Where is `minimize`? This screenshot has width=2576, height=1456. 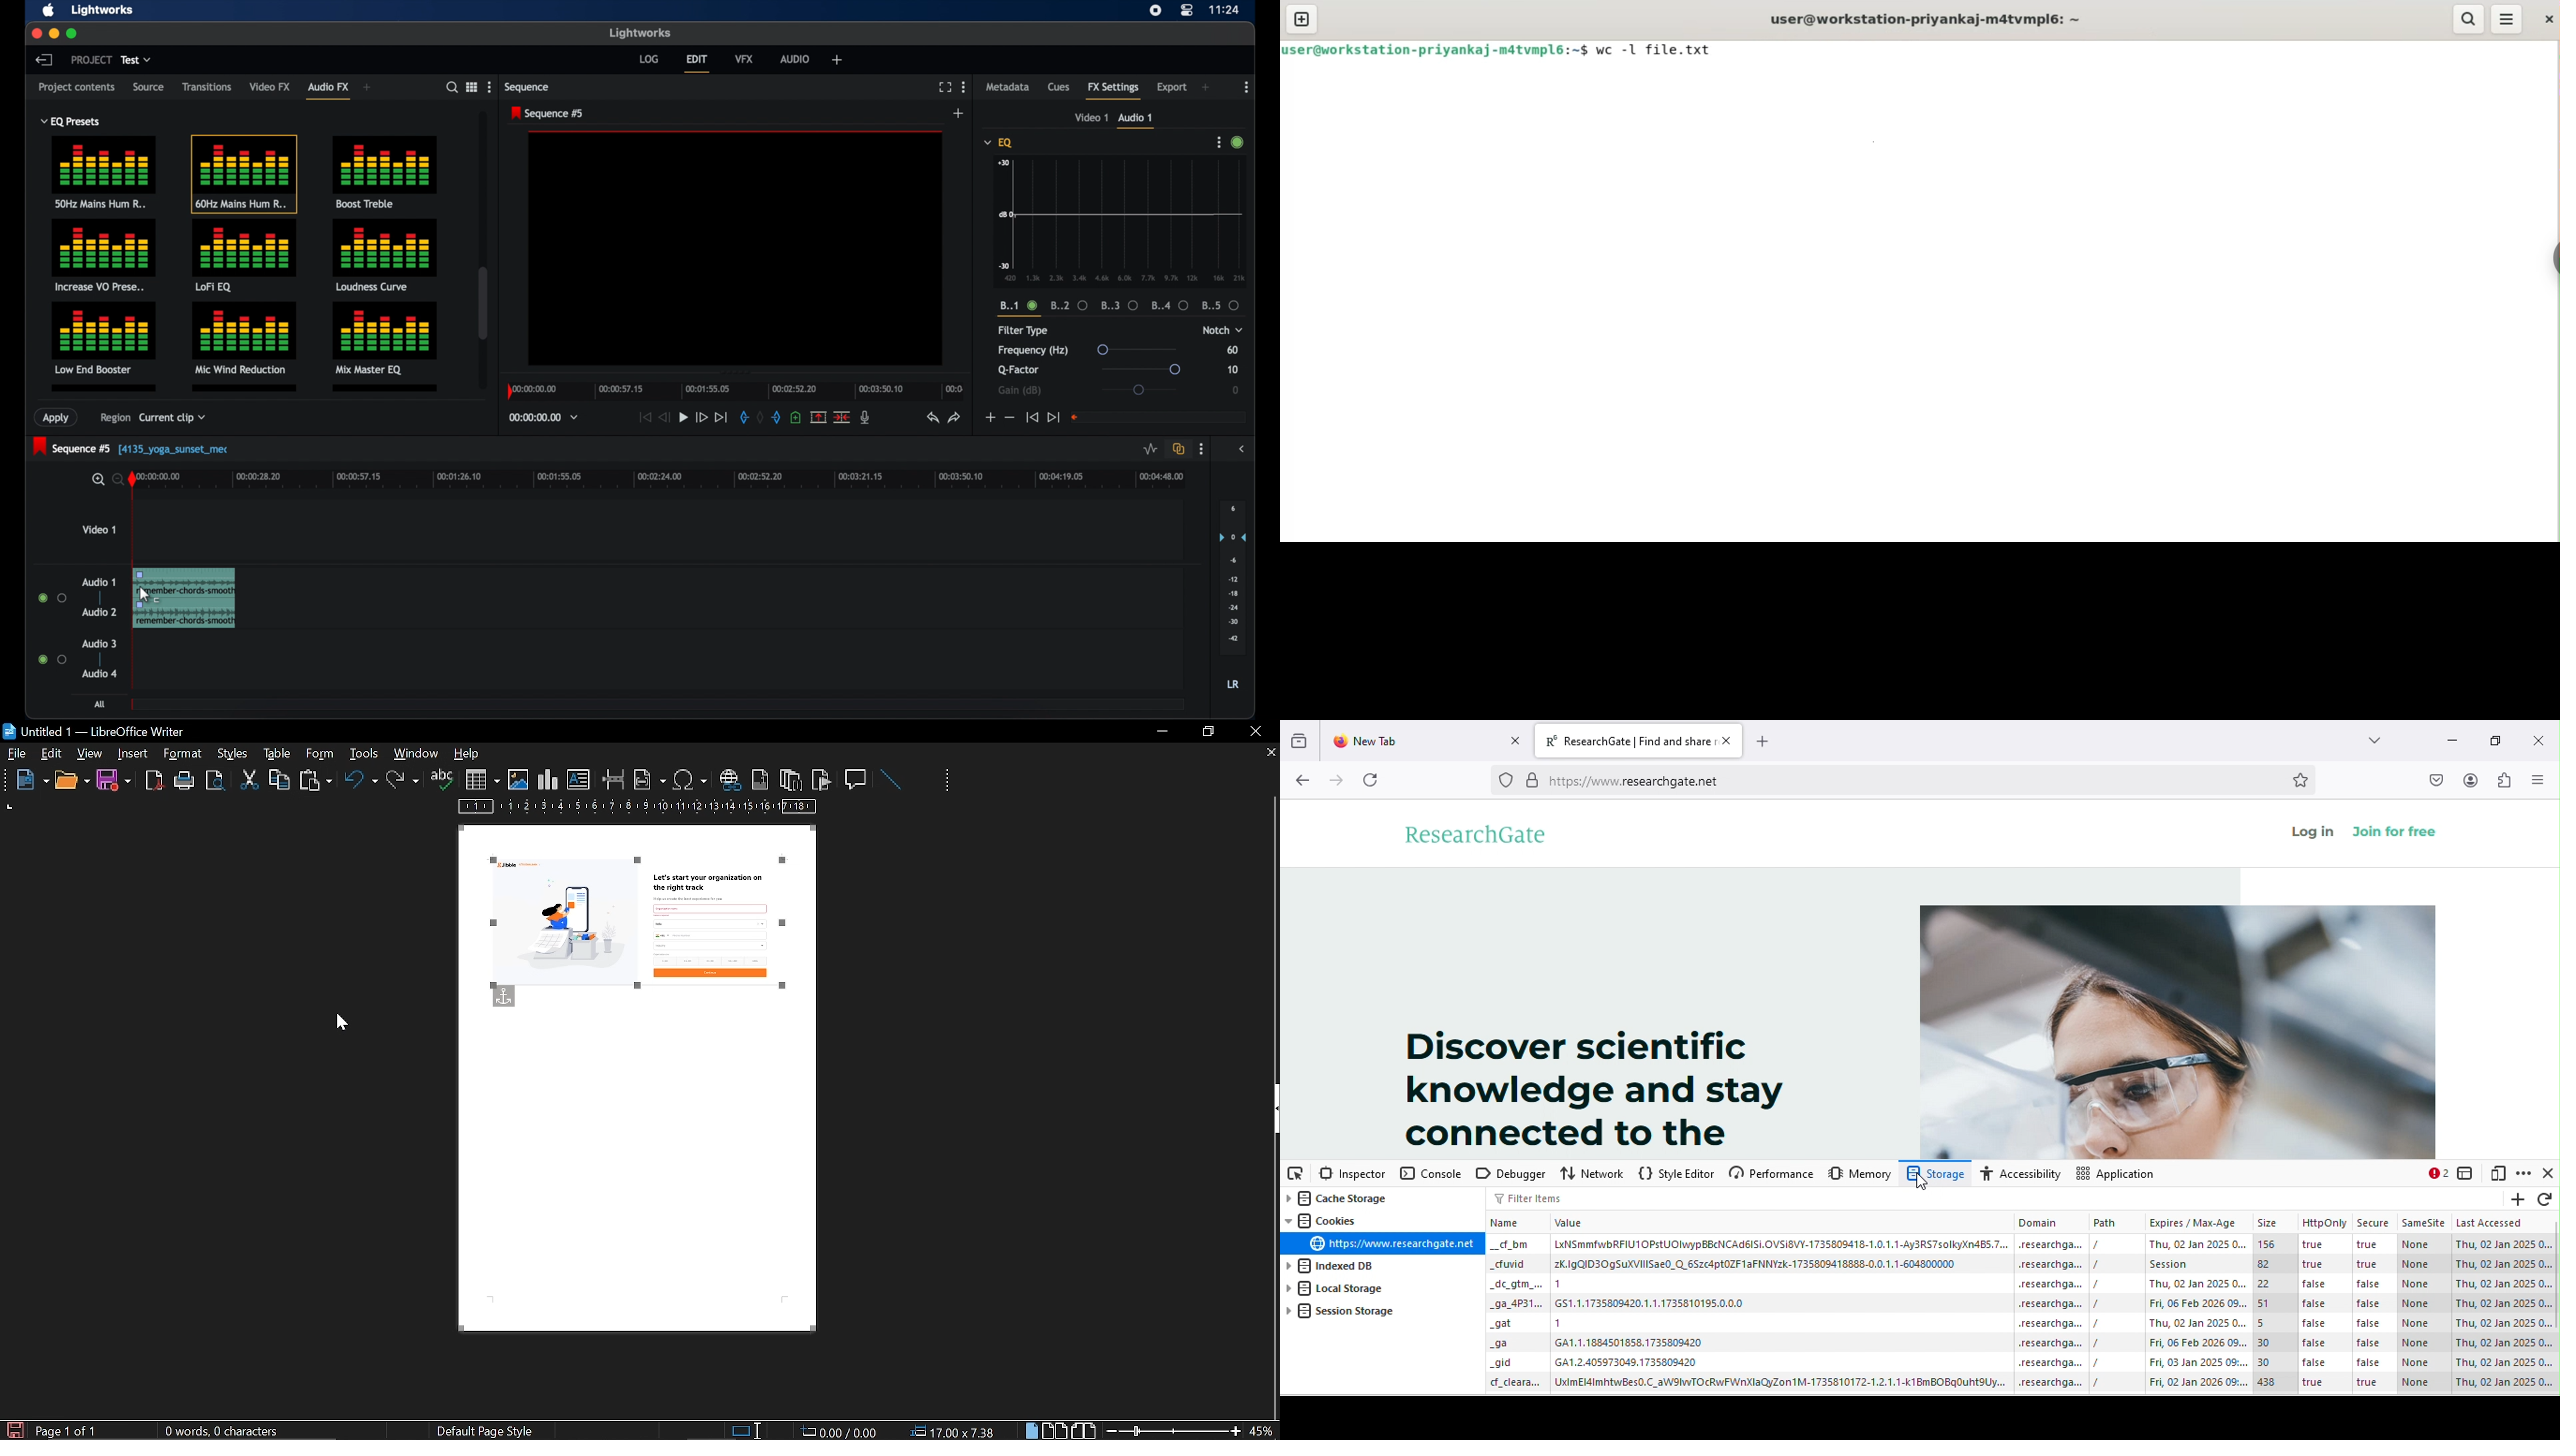
minimize is located at coordinates (2450, 740).